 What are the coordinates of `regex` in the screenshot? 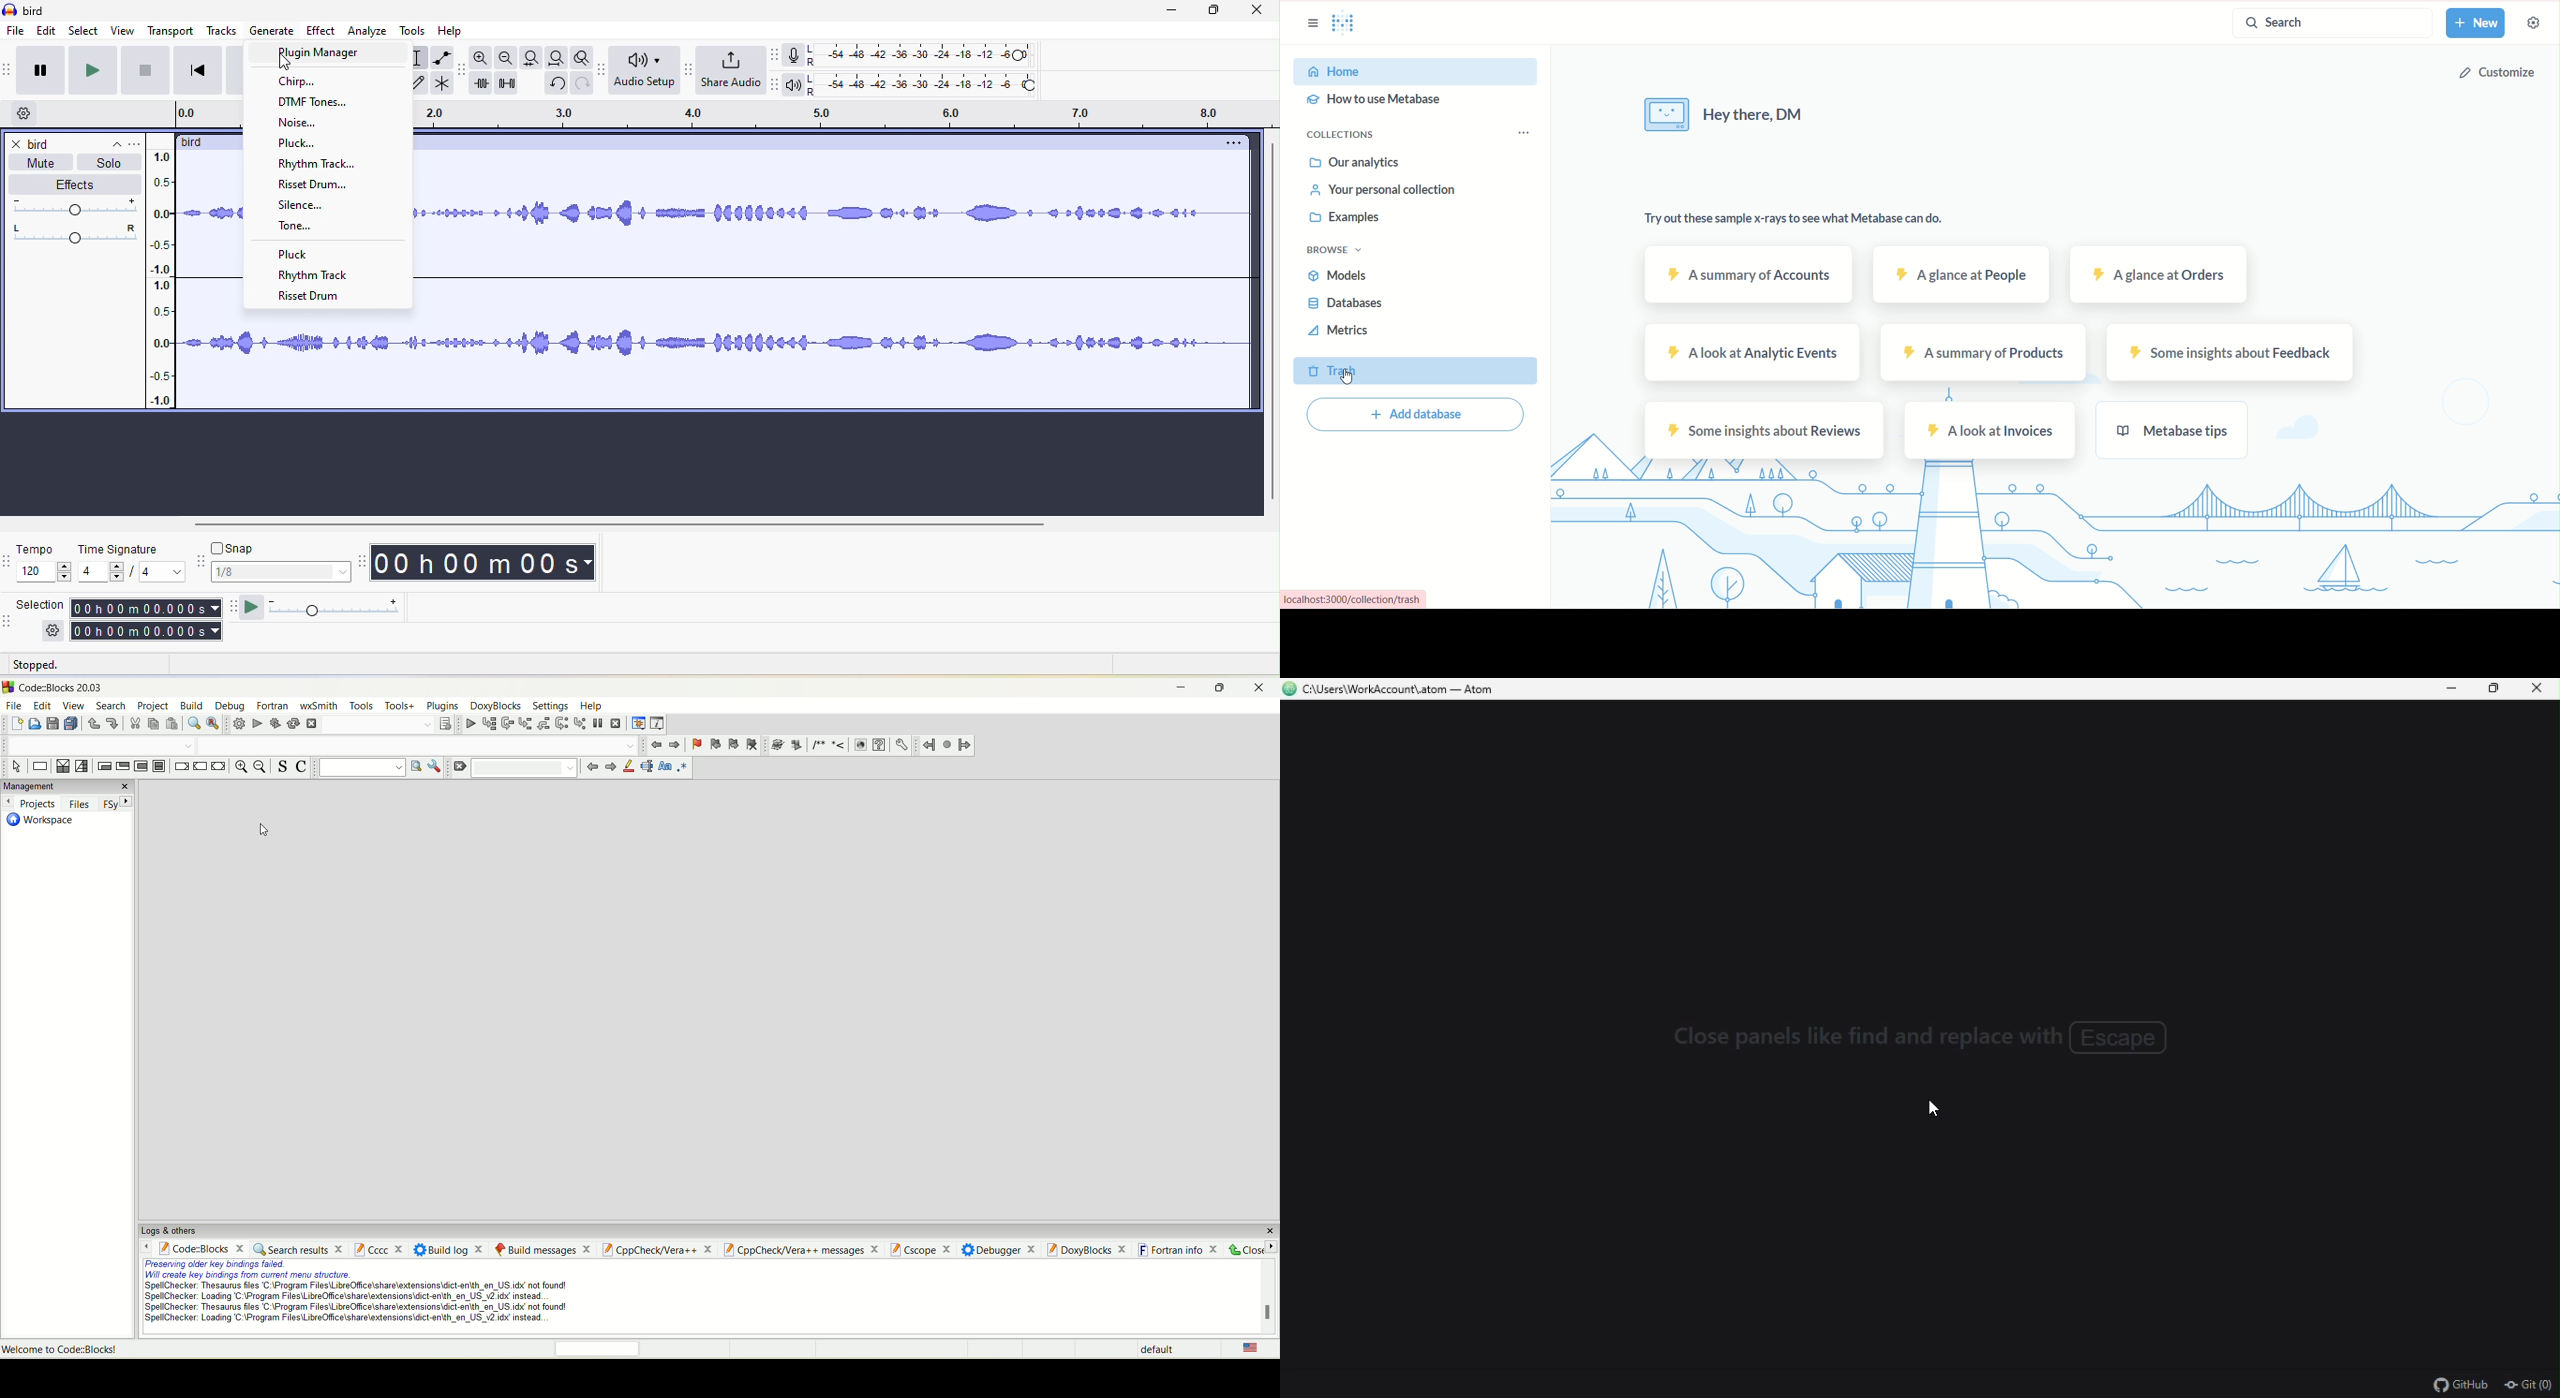 It's located at (683, 768).